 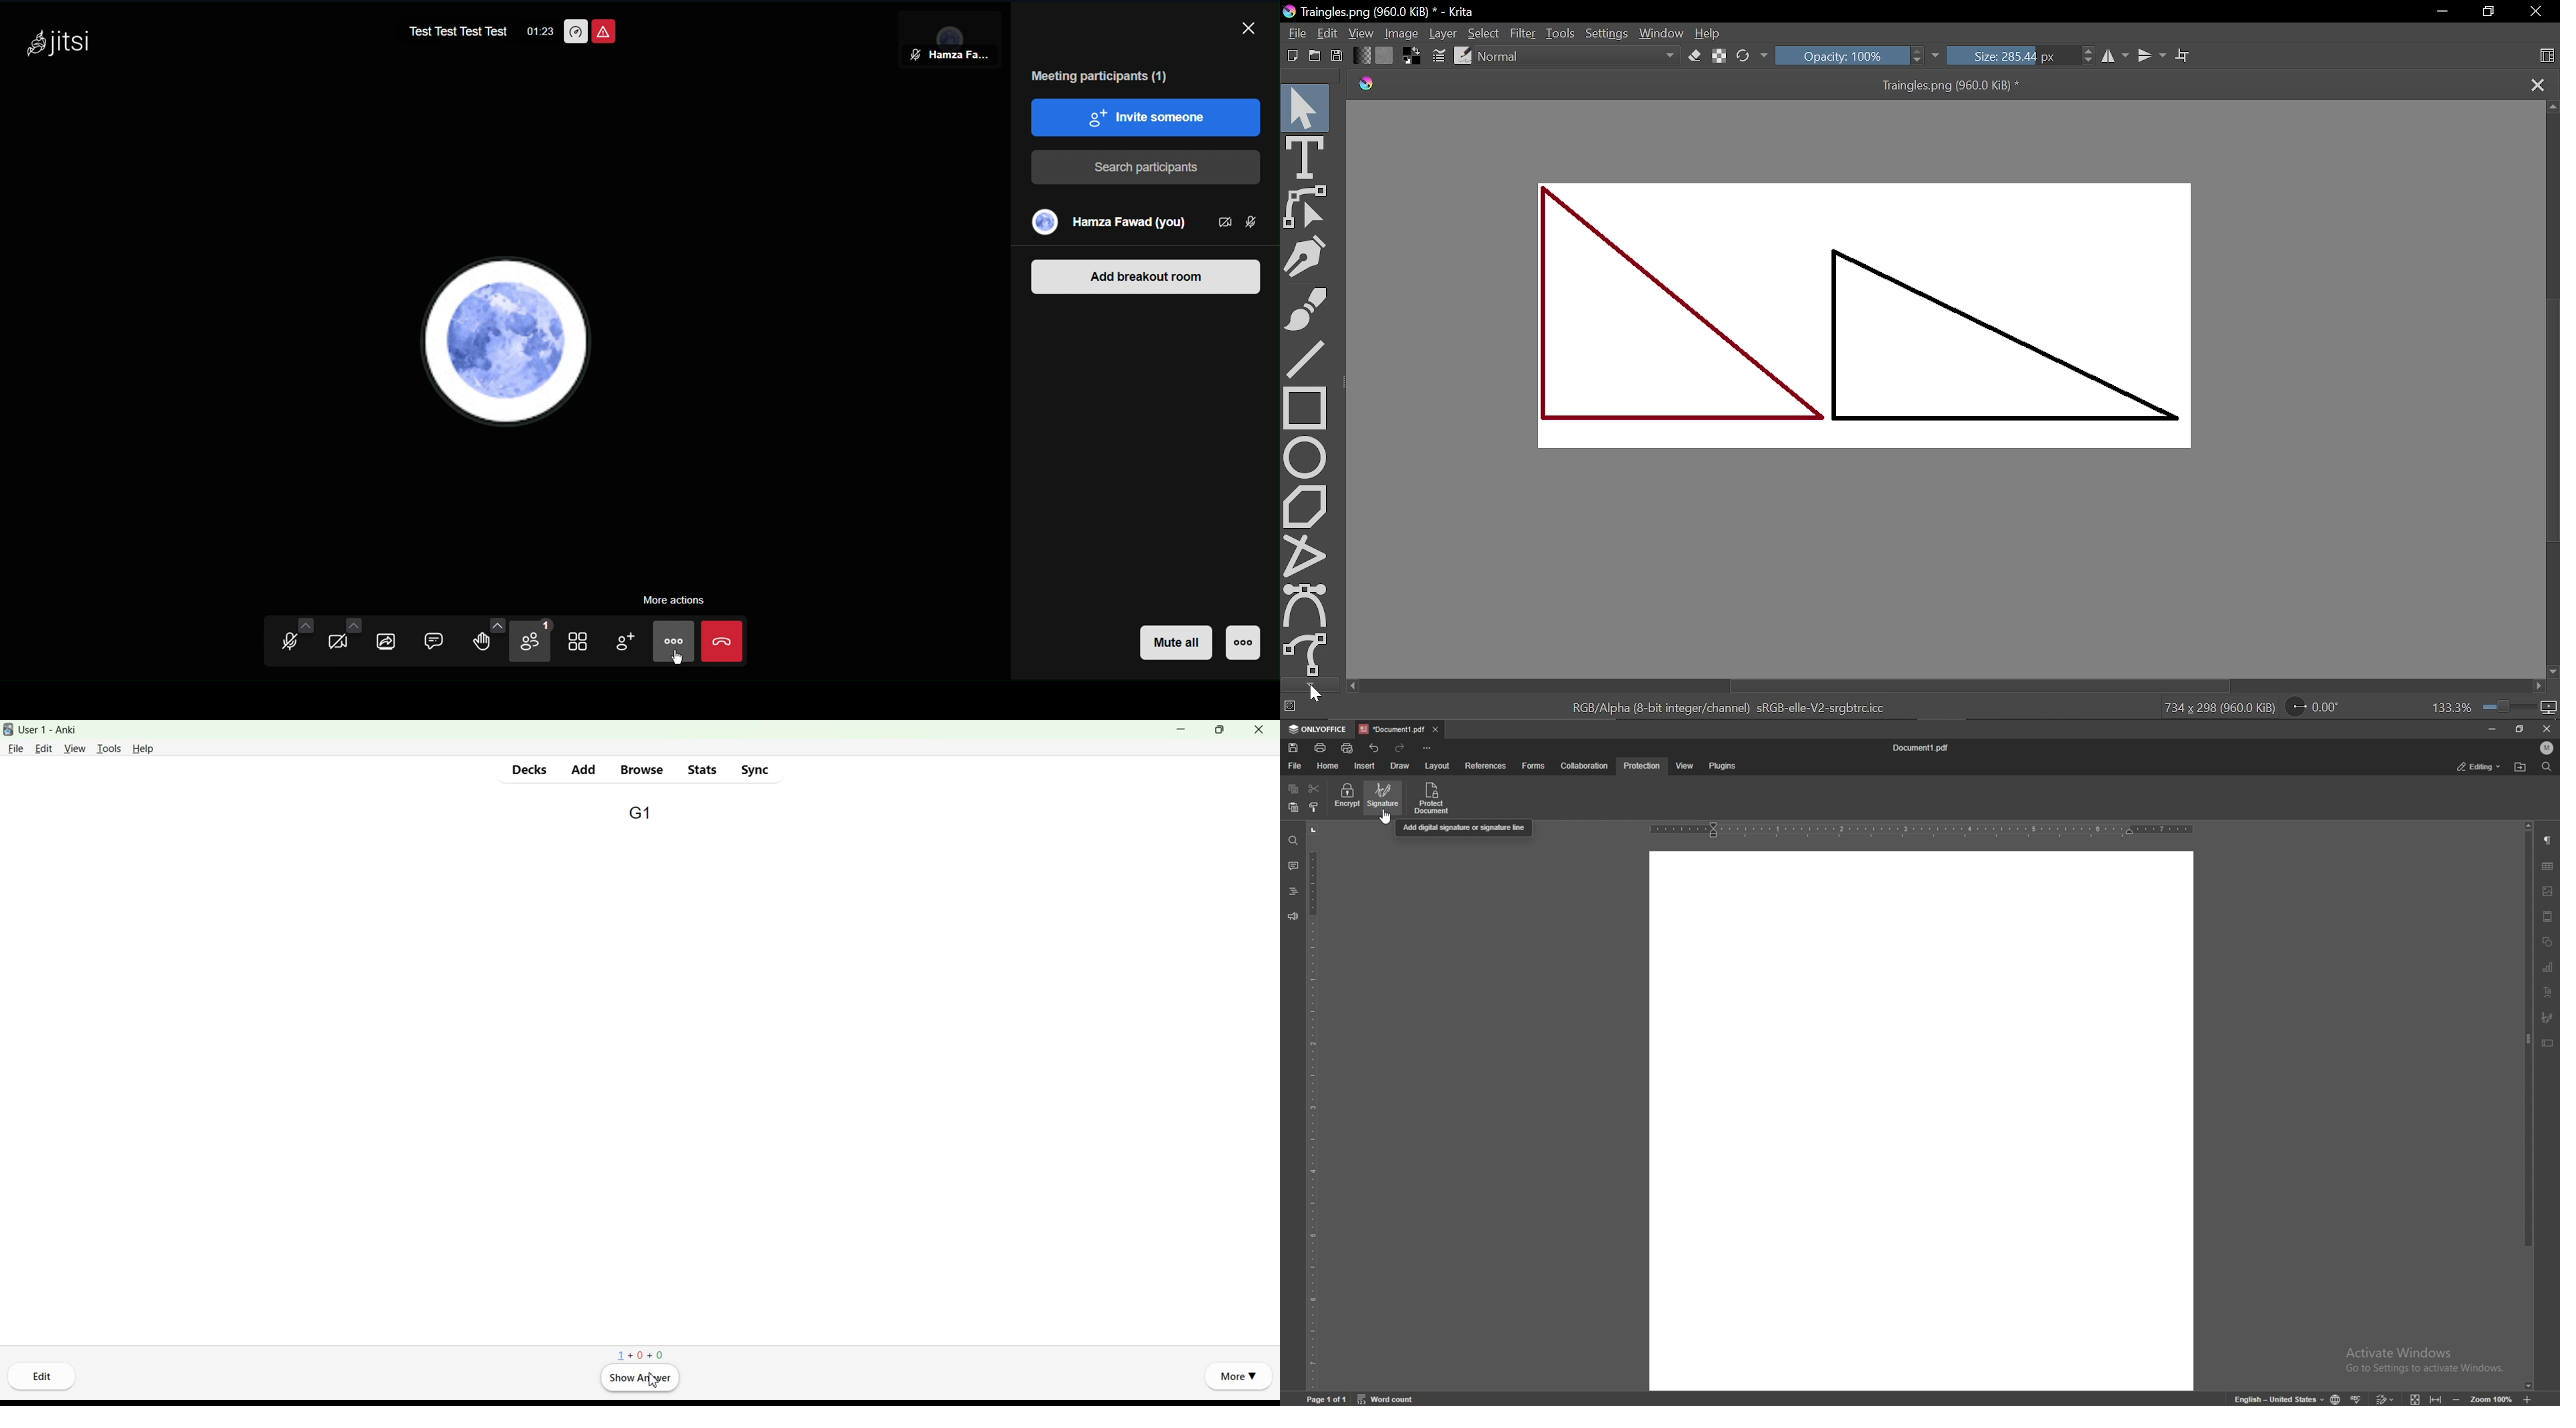 I want to click on cursor, so click(x=1317, y=695).